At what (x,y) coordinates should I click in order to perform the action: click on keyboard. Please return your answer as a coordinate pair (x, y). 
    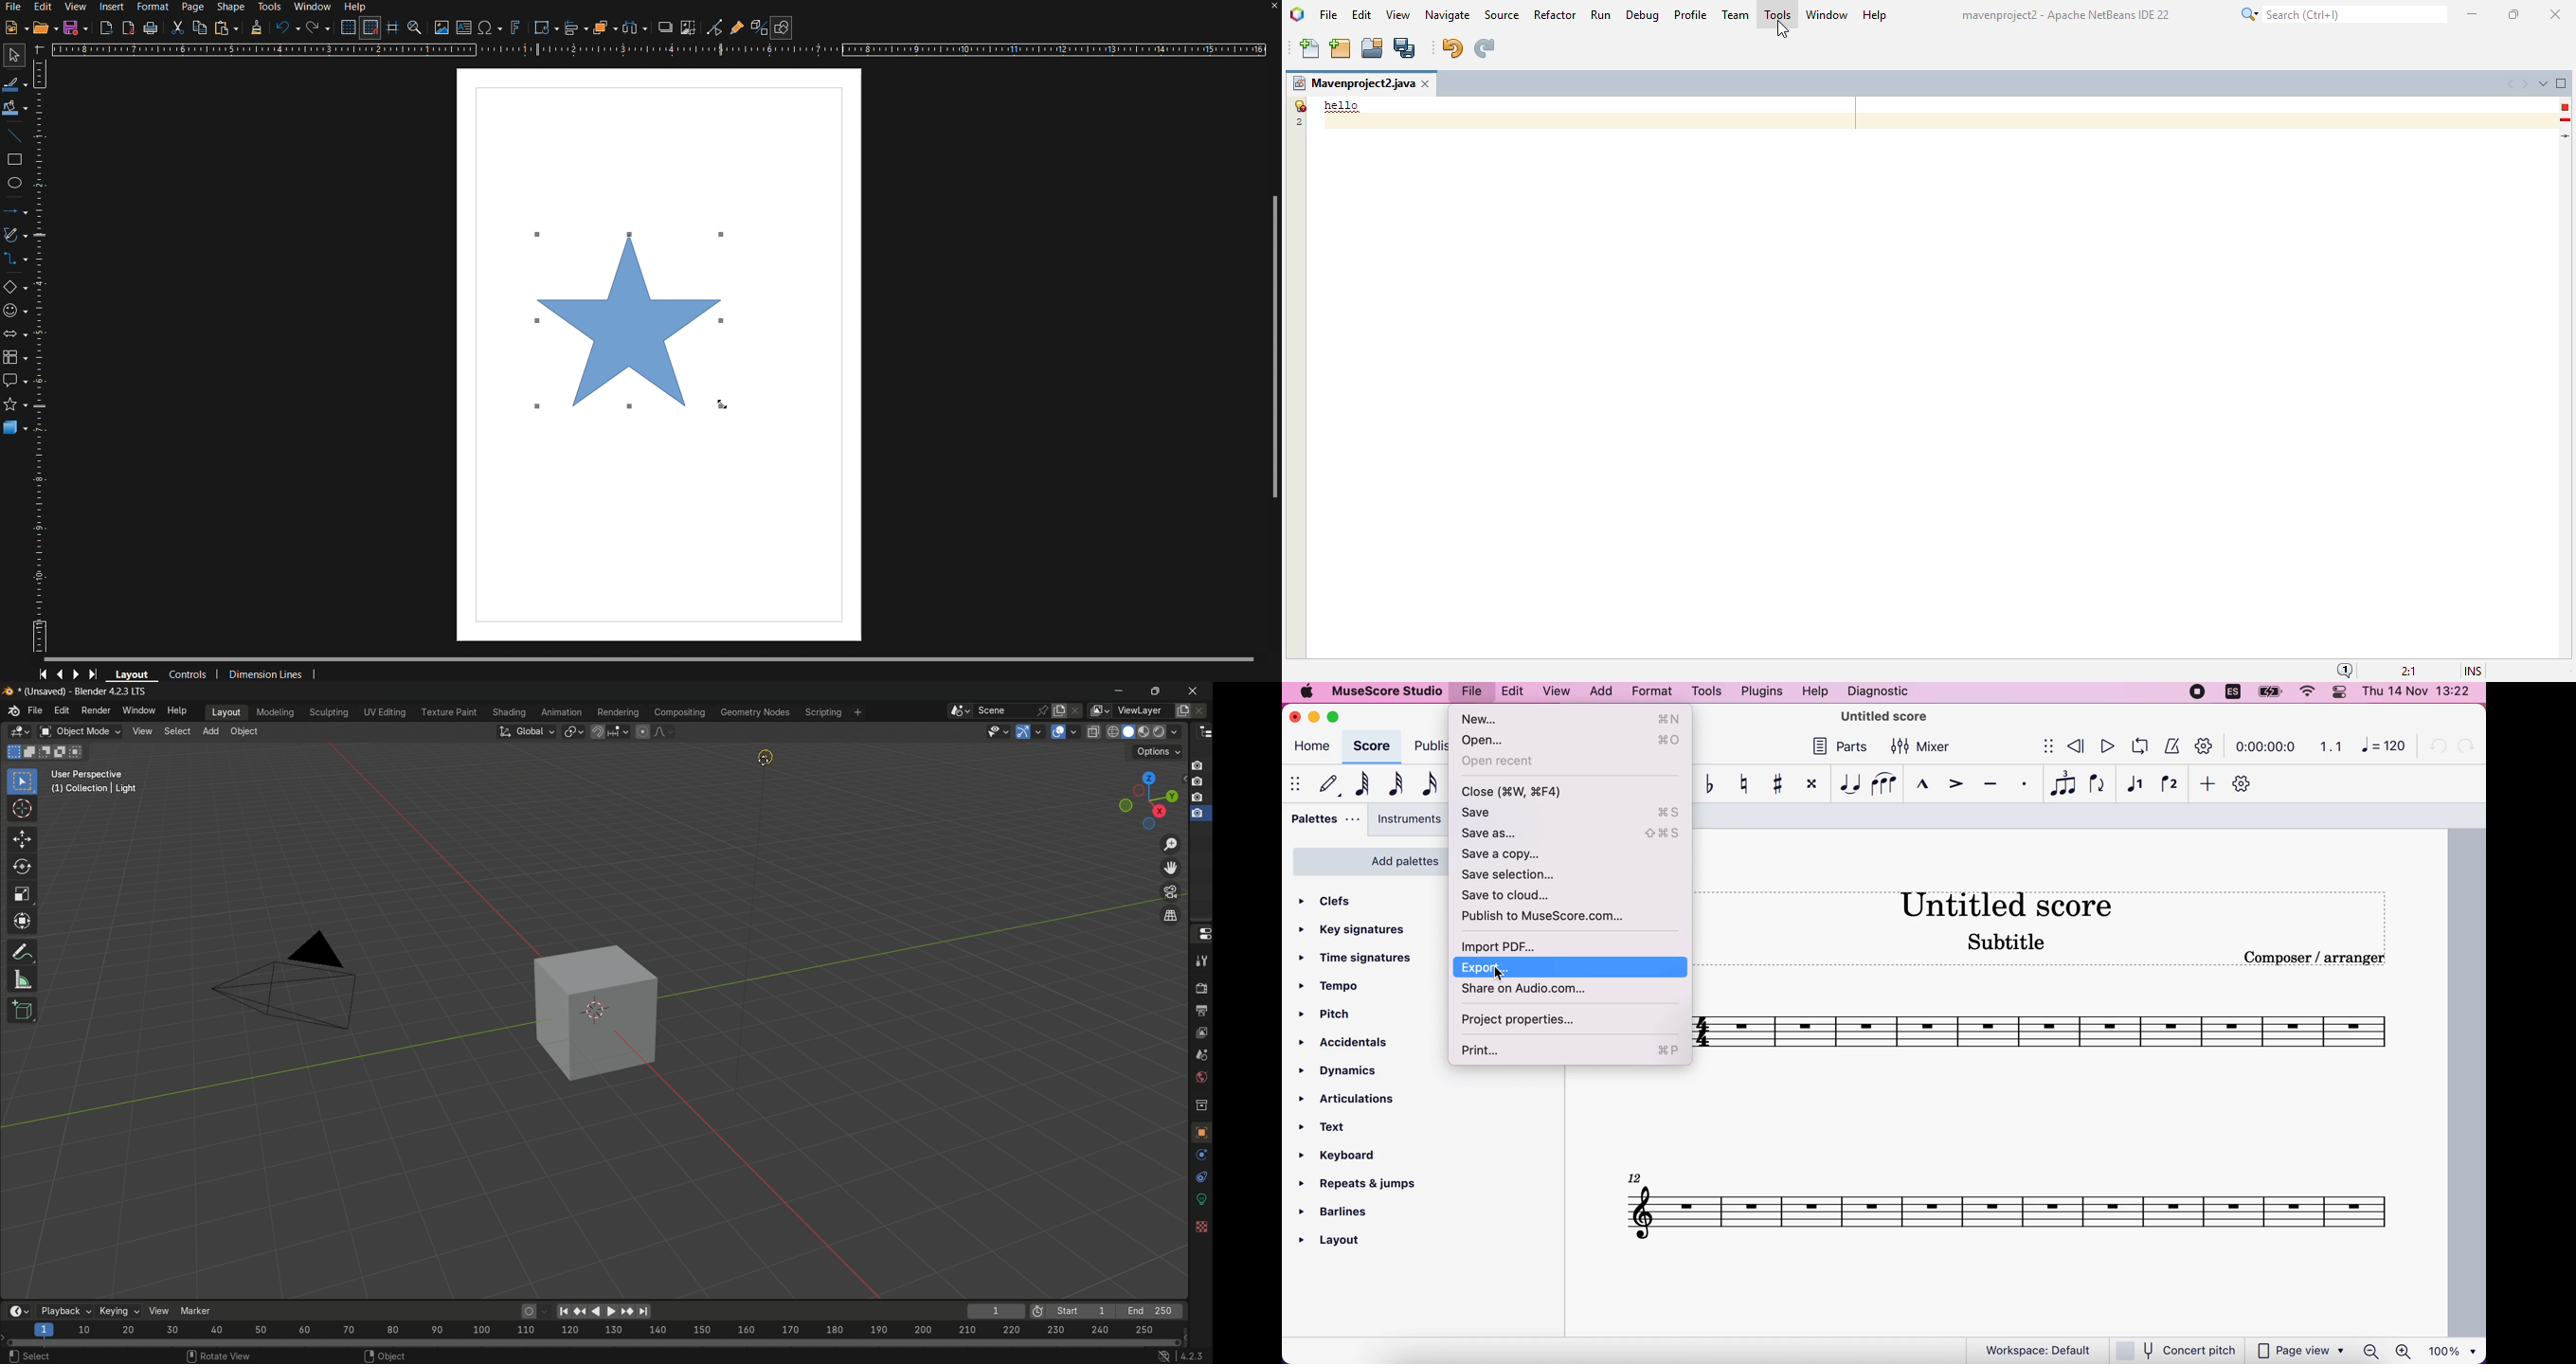
    Looking at the image, I should click on (1345, 1159).